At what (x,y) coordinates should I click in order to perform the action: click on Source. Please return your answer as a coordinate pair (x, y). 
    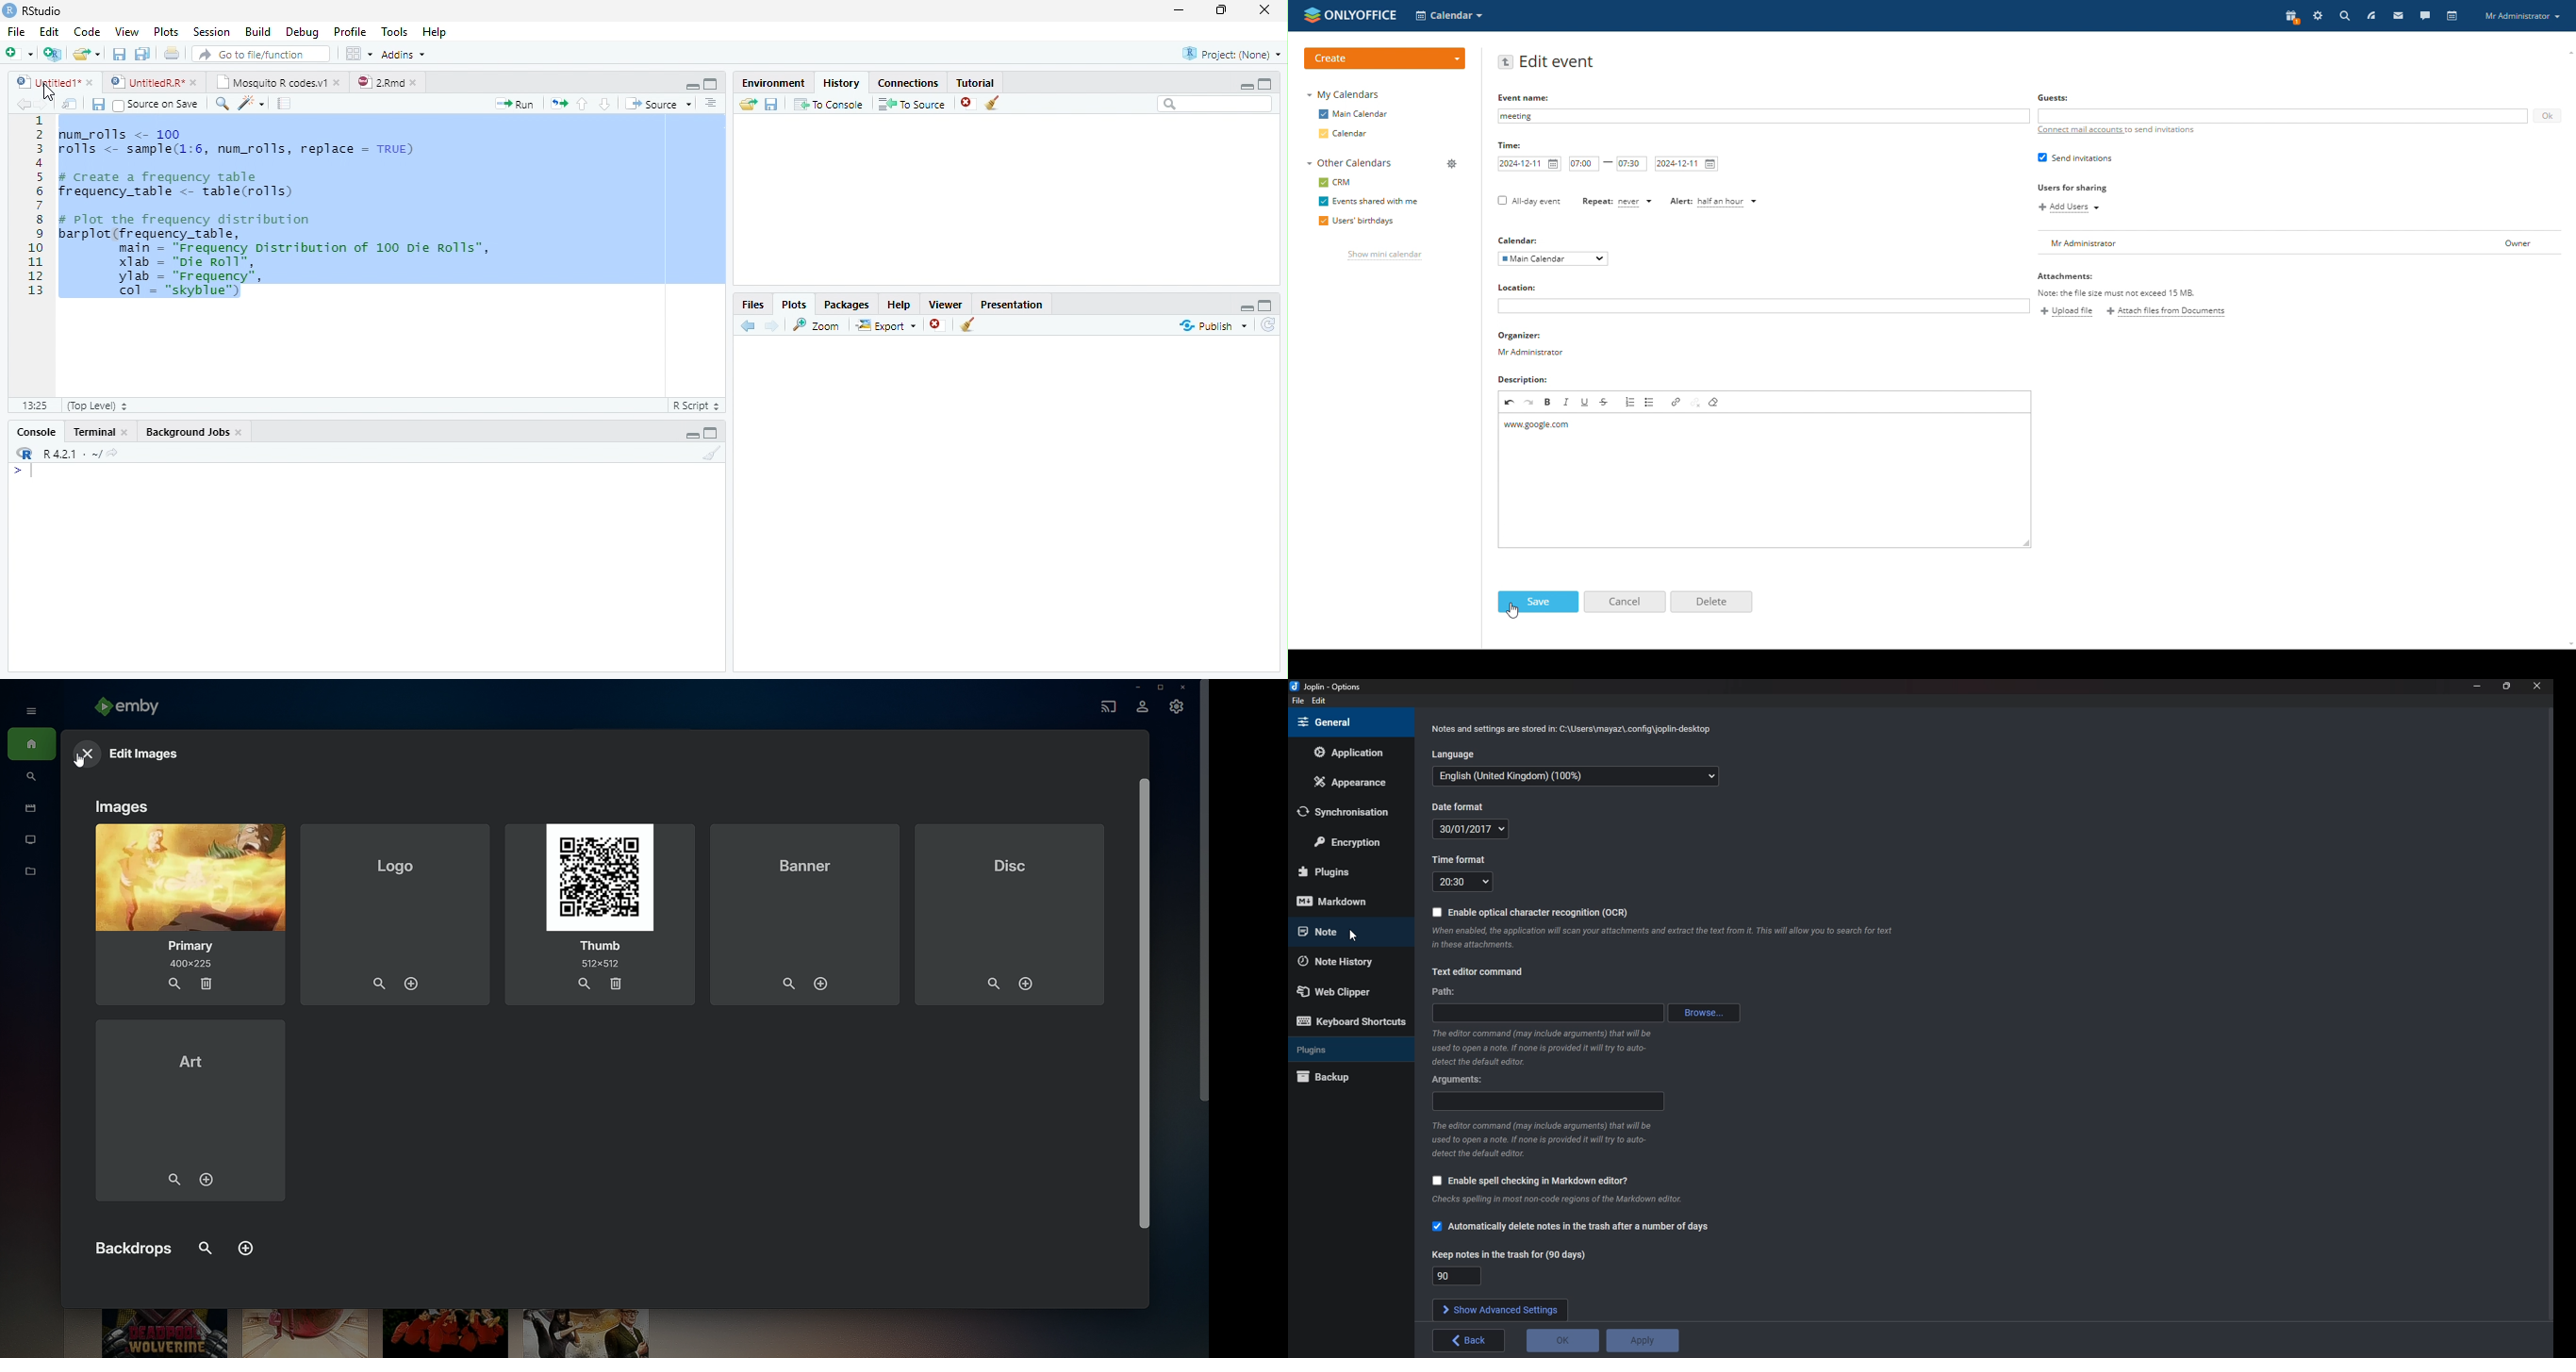
    Looking at the image, I should click on (658, 105).